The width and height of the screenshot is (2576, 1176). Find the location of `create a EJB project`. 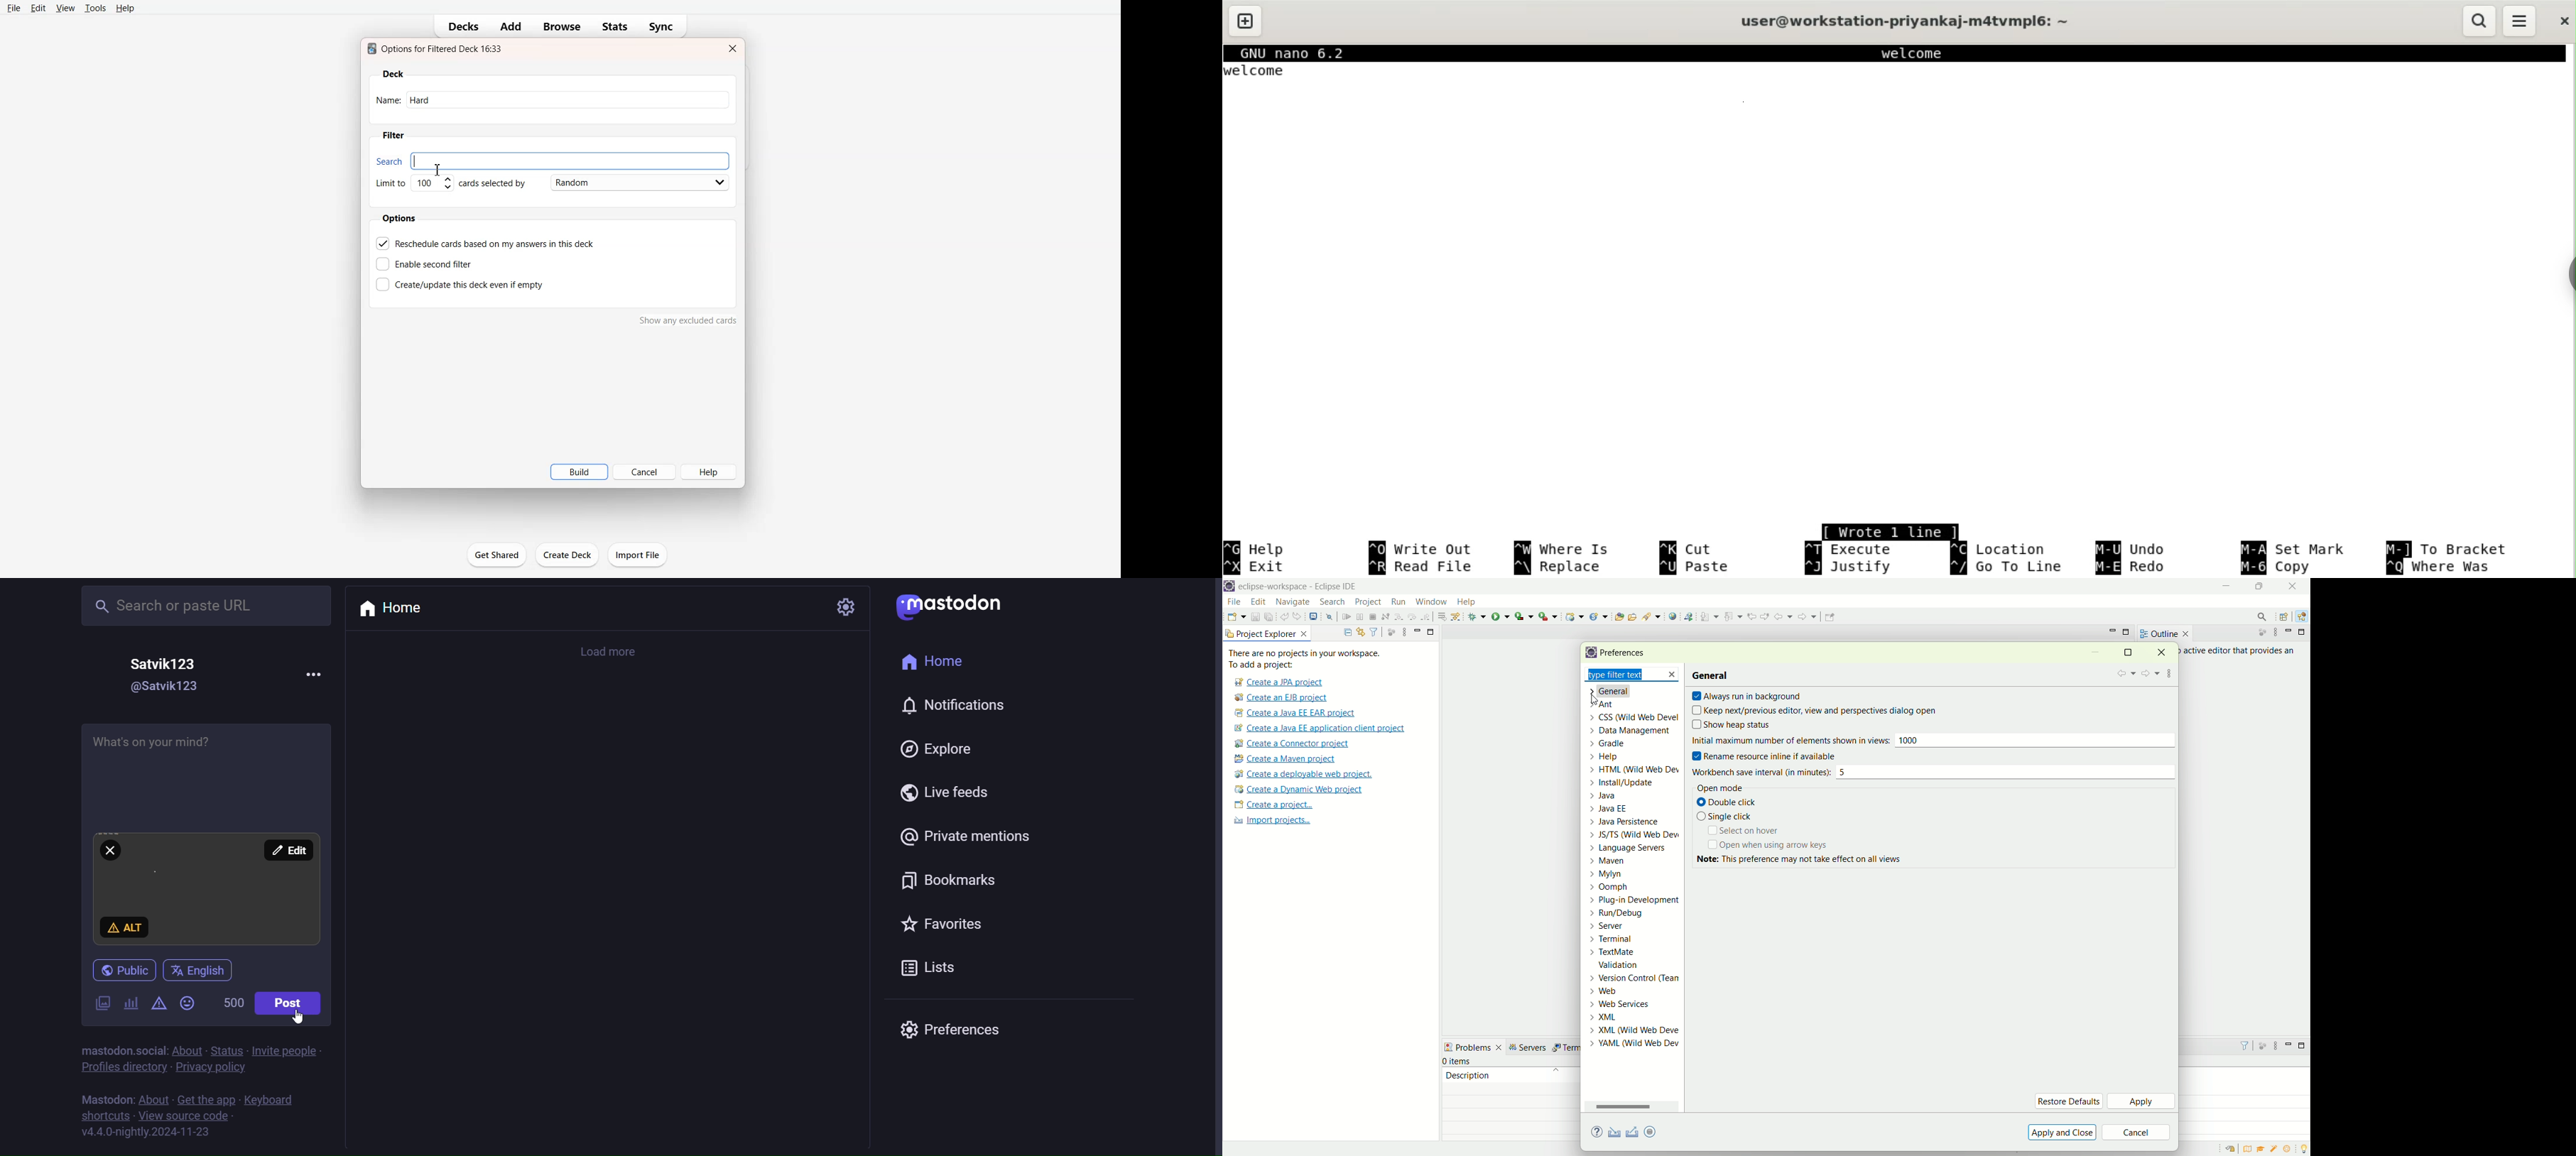

create a EJB project is located at coordinates (1282, 698).